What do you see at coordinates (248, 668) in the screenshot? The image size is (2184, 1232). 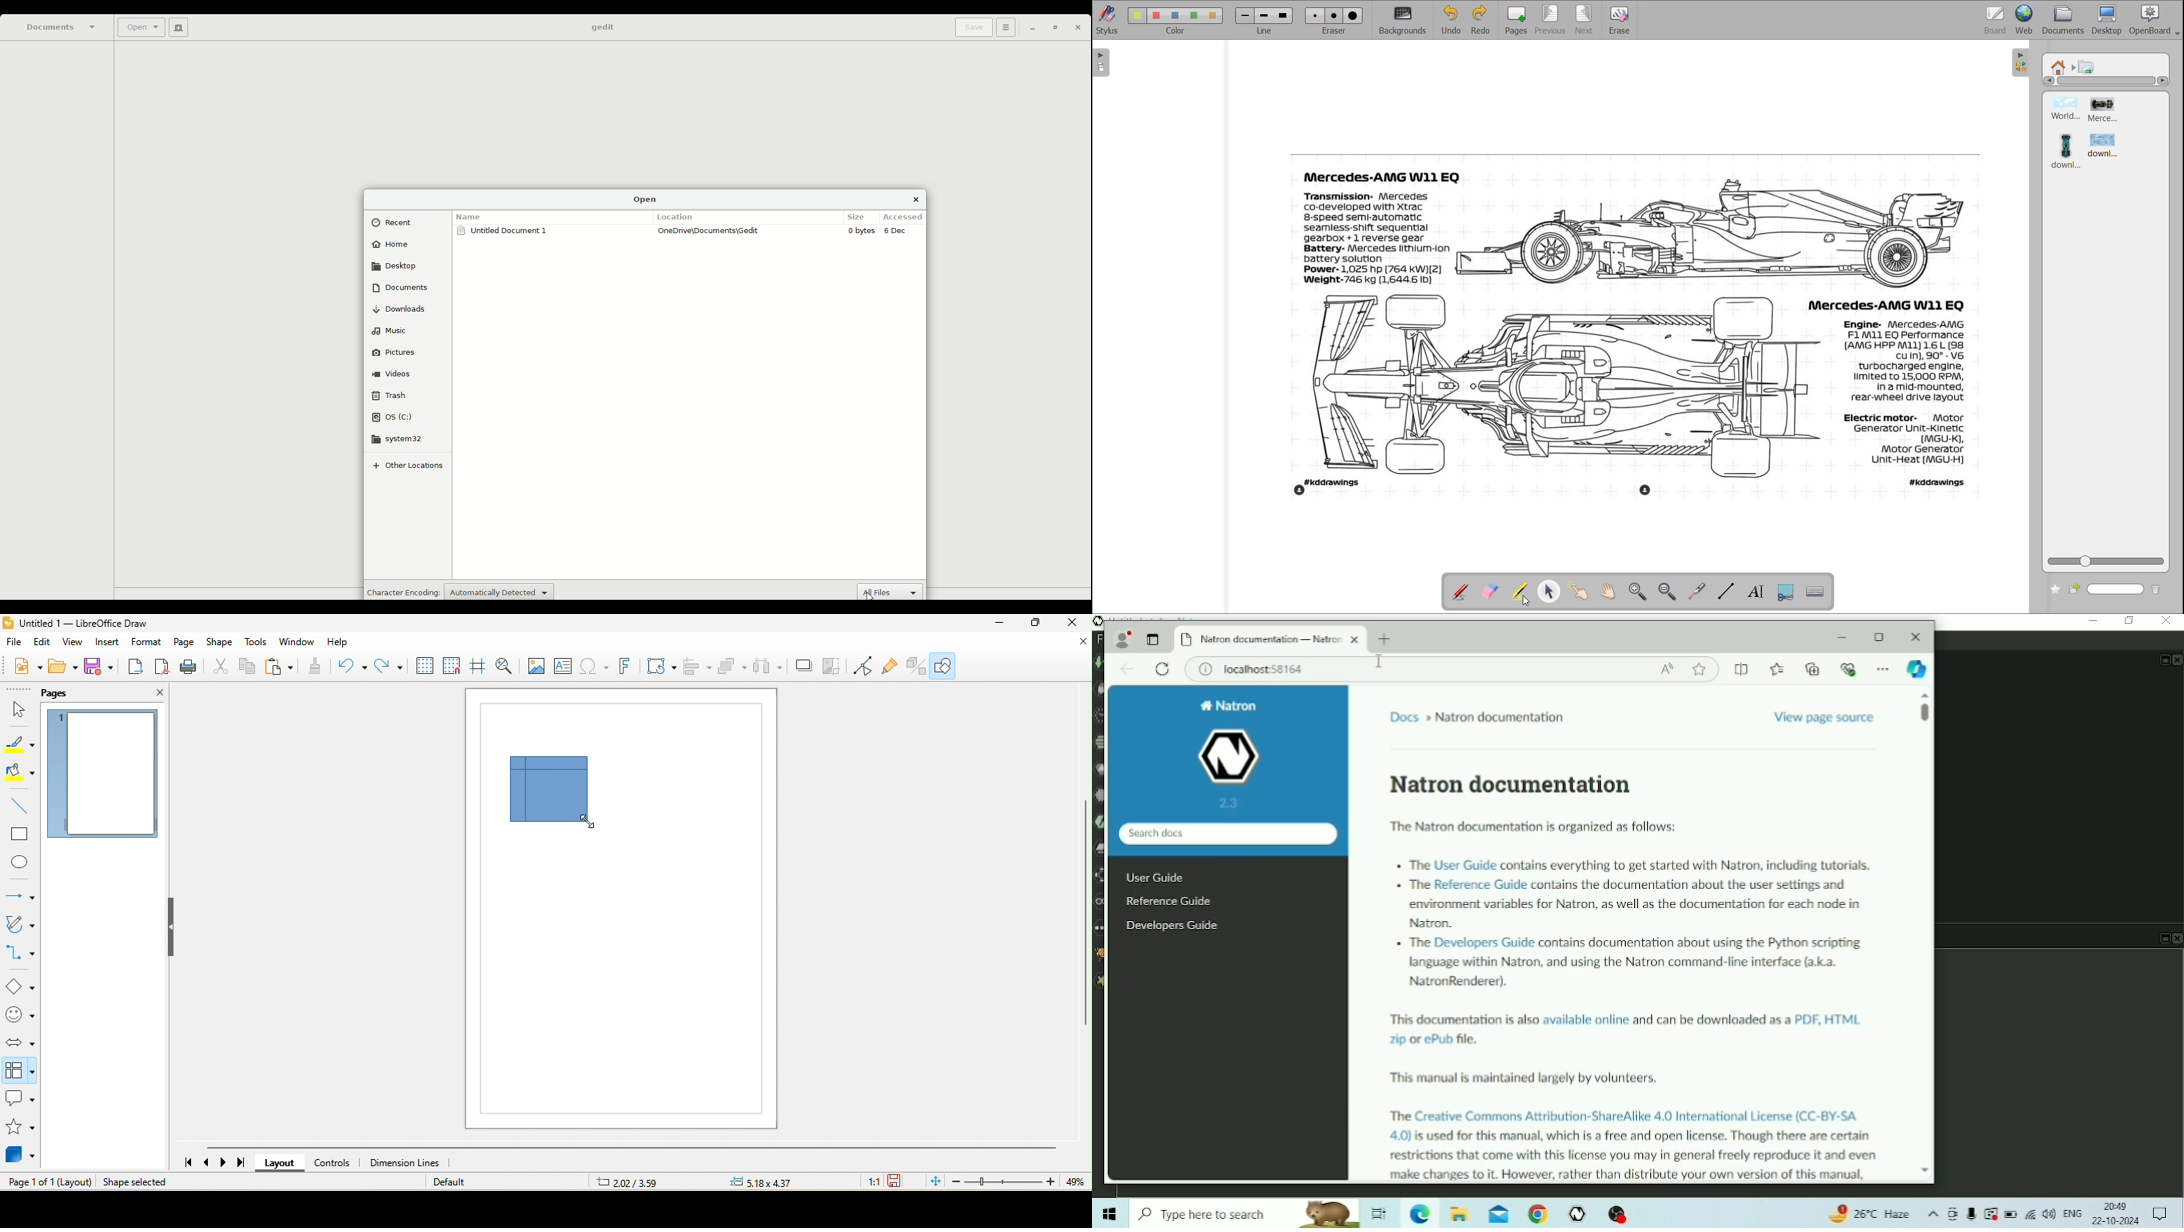 I see `copy` at bounding box center [248, 668].